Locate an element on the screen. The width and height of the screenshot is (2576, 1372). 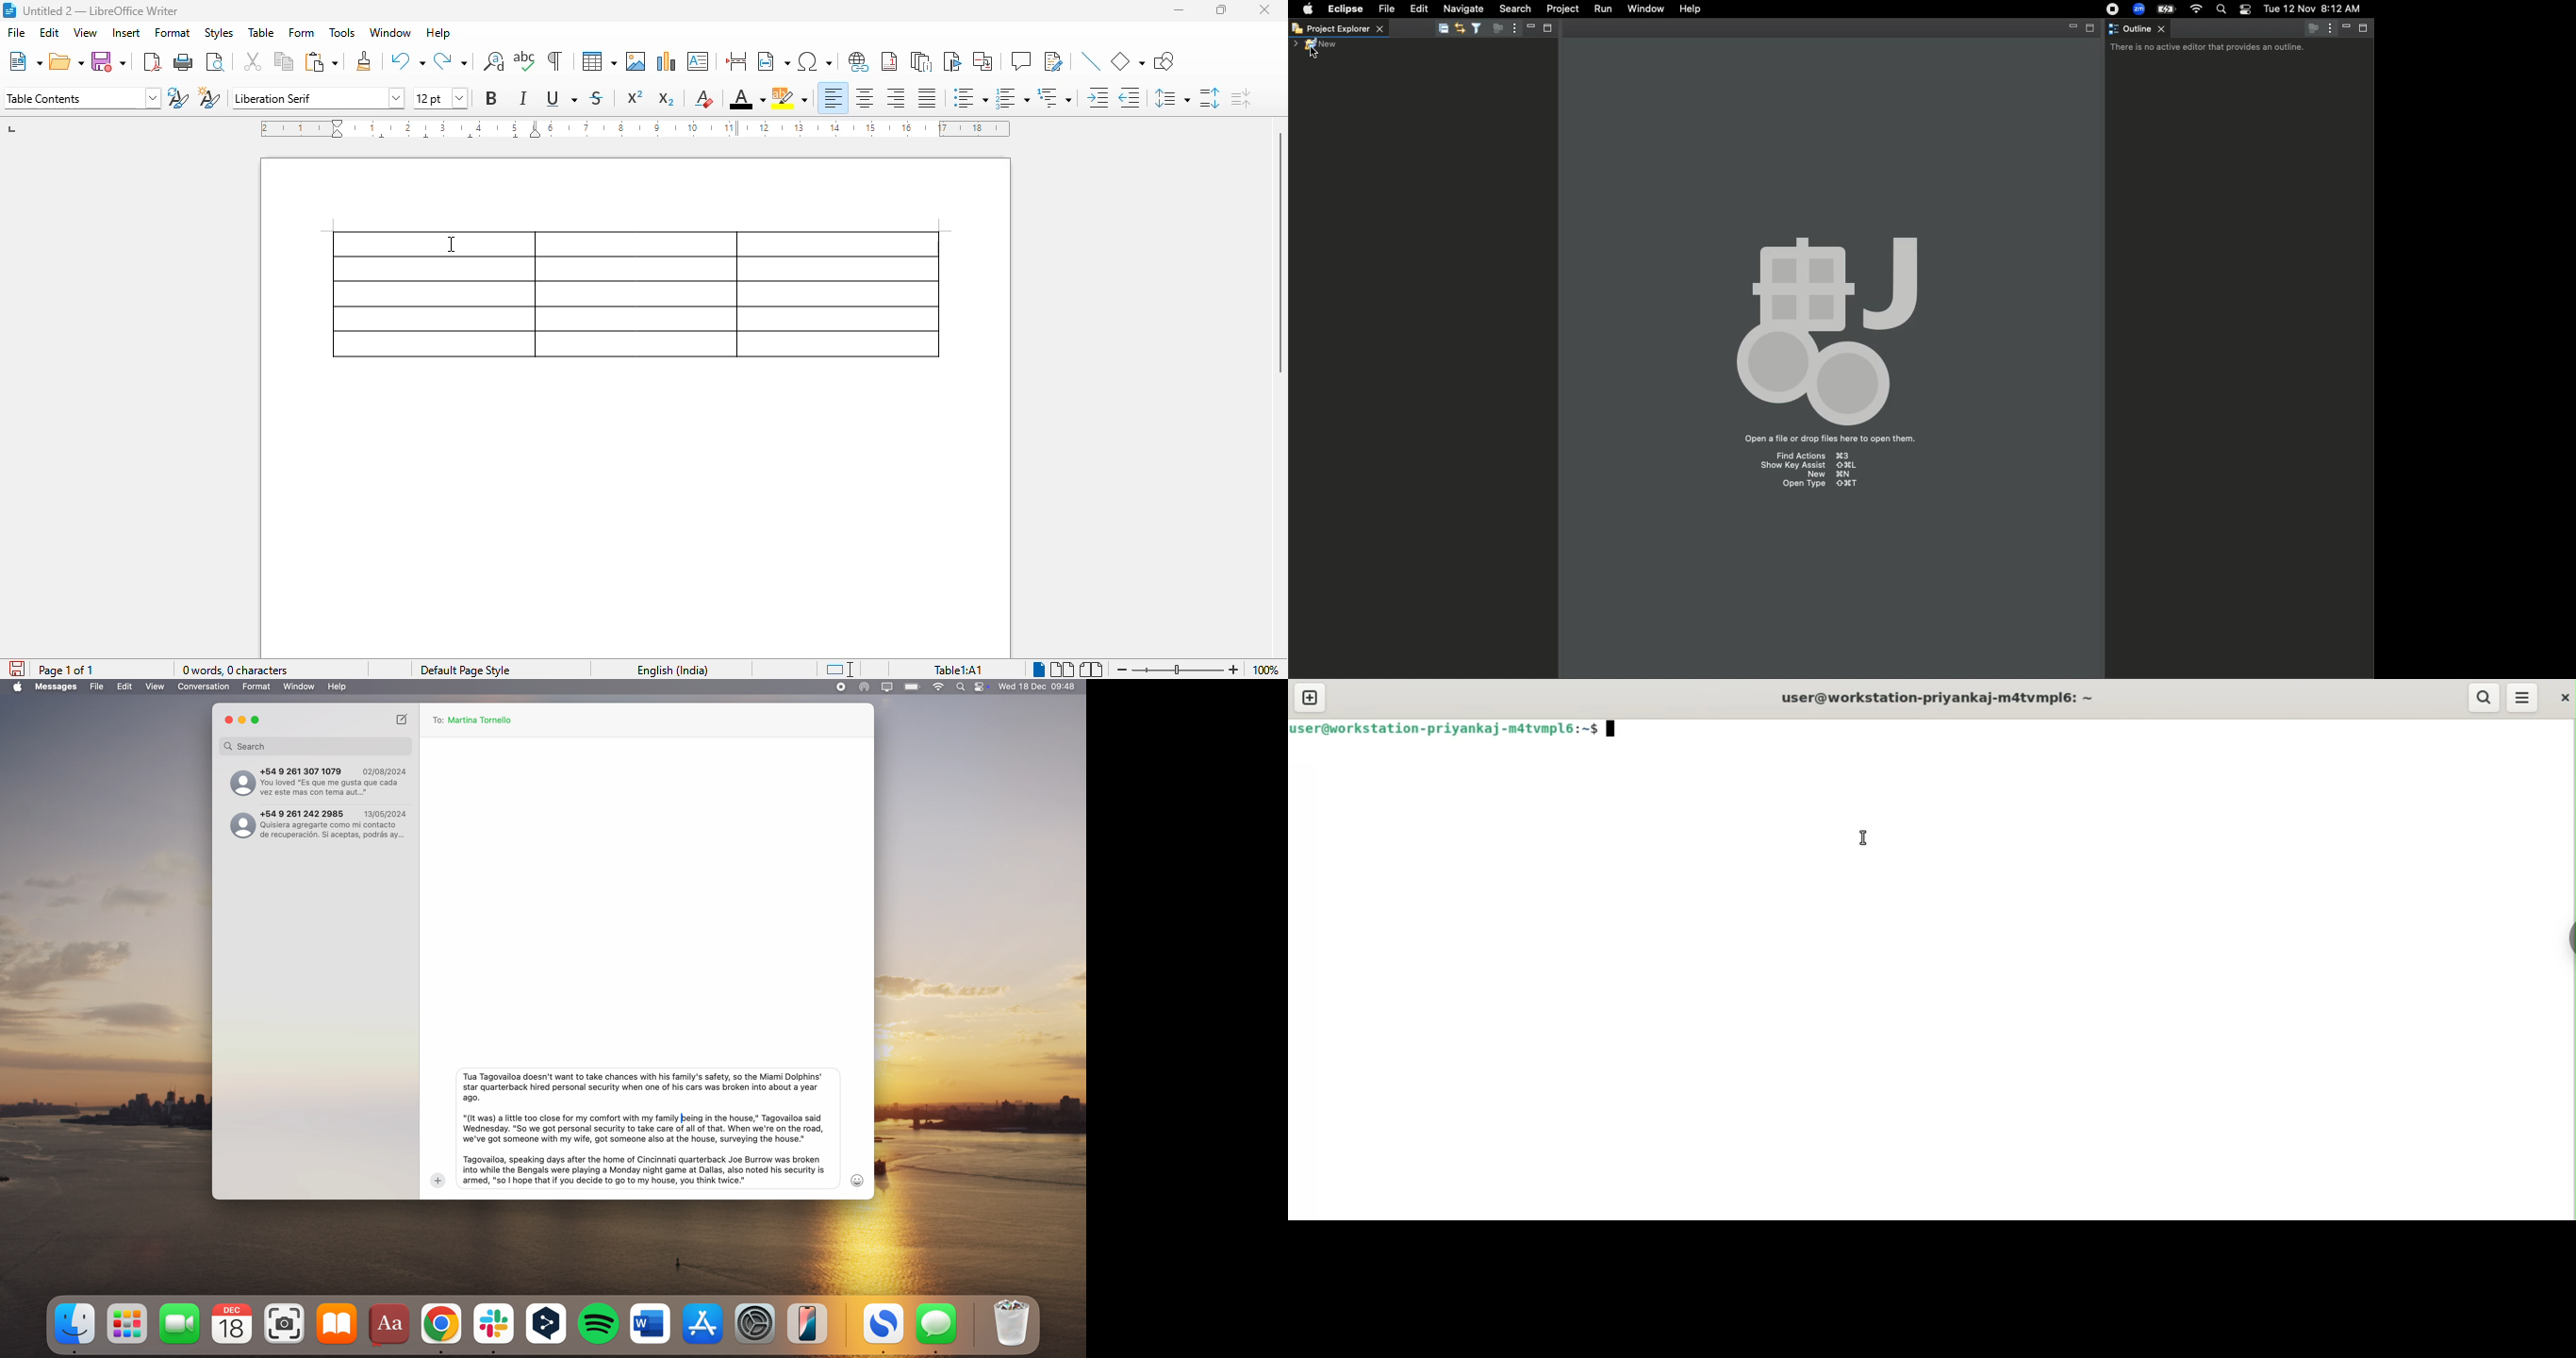
set line spacing is located at coordinates (1171, 98).